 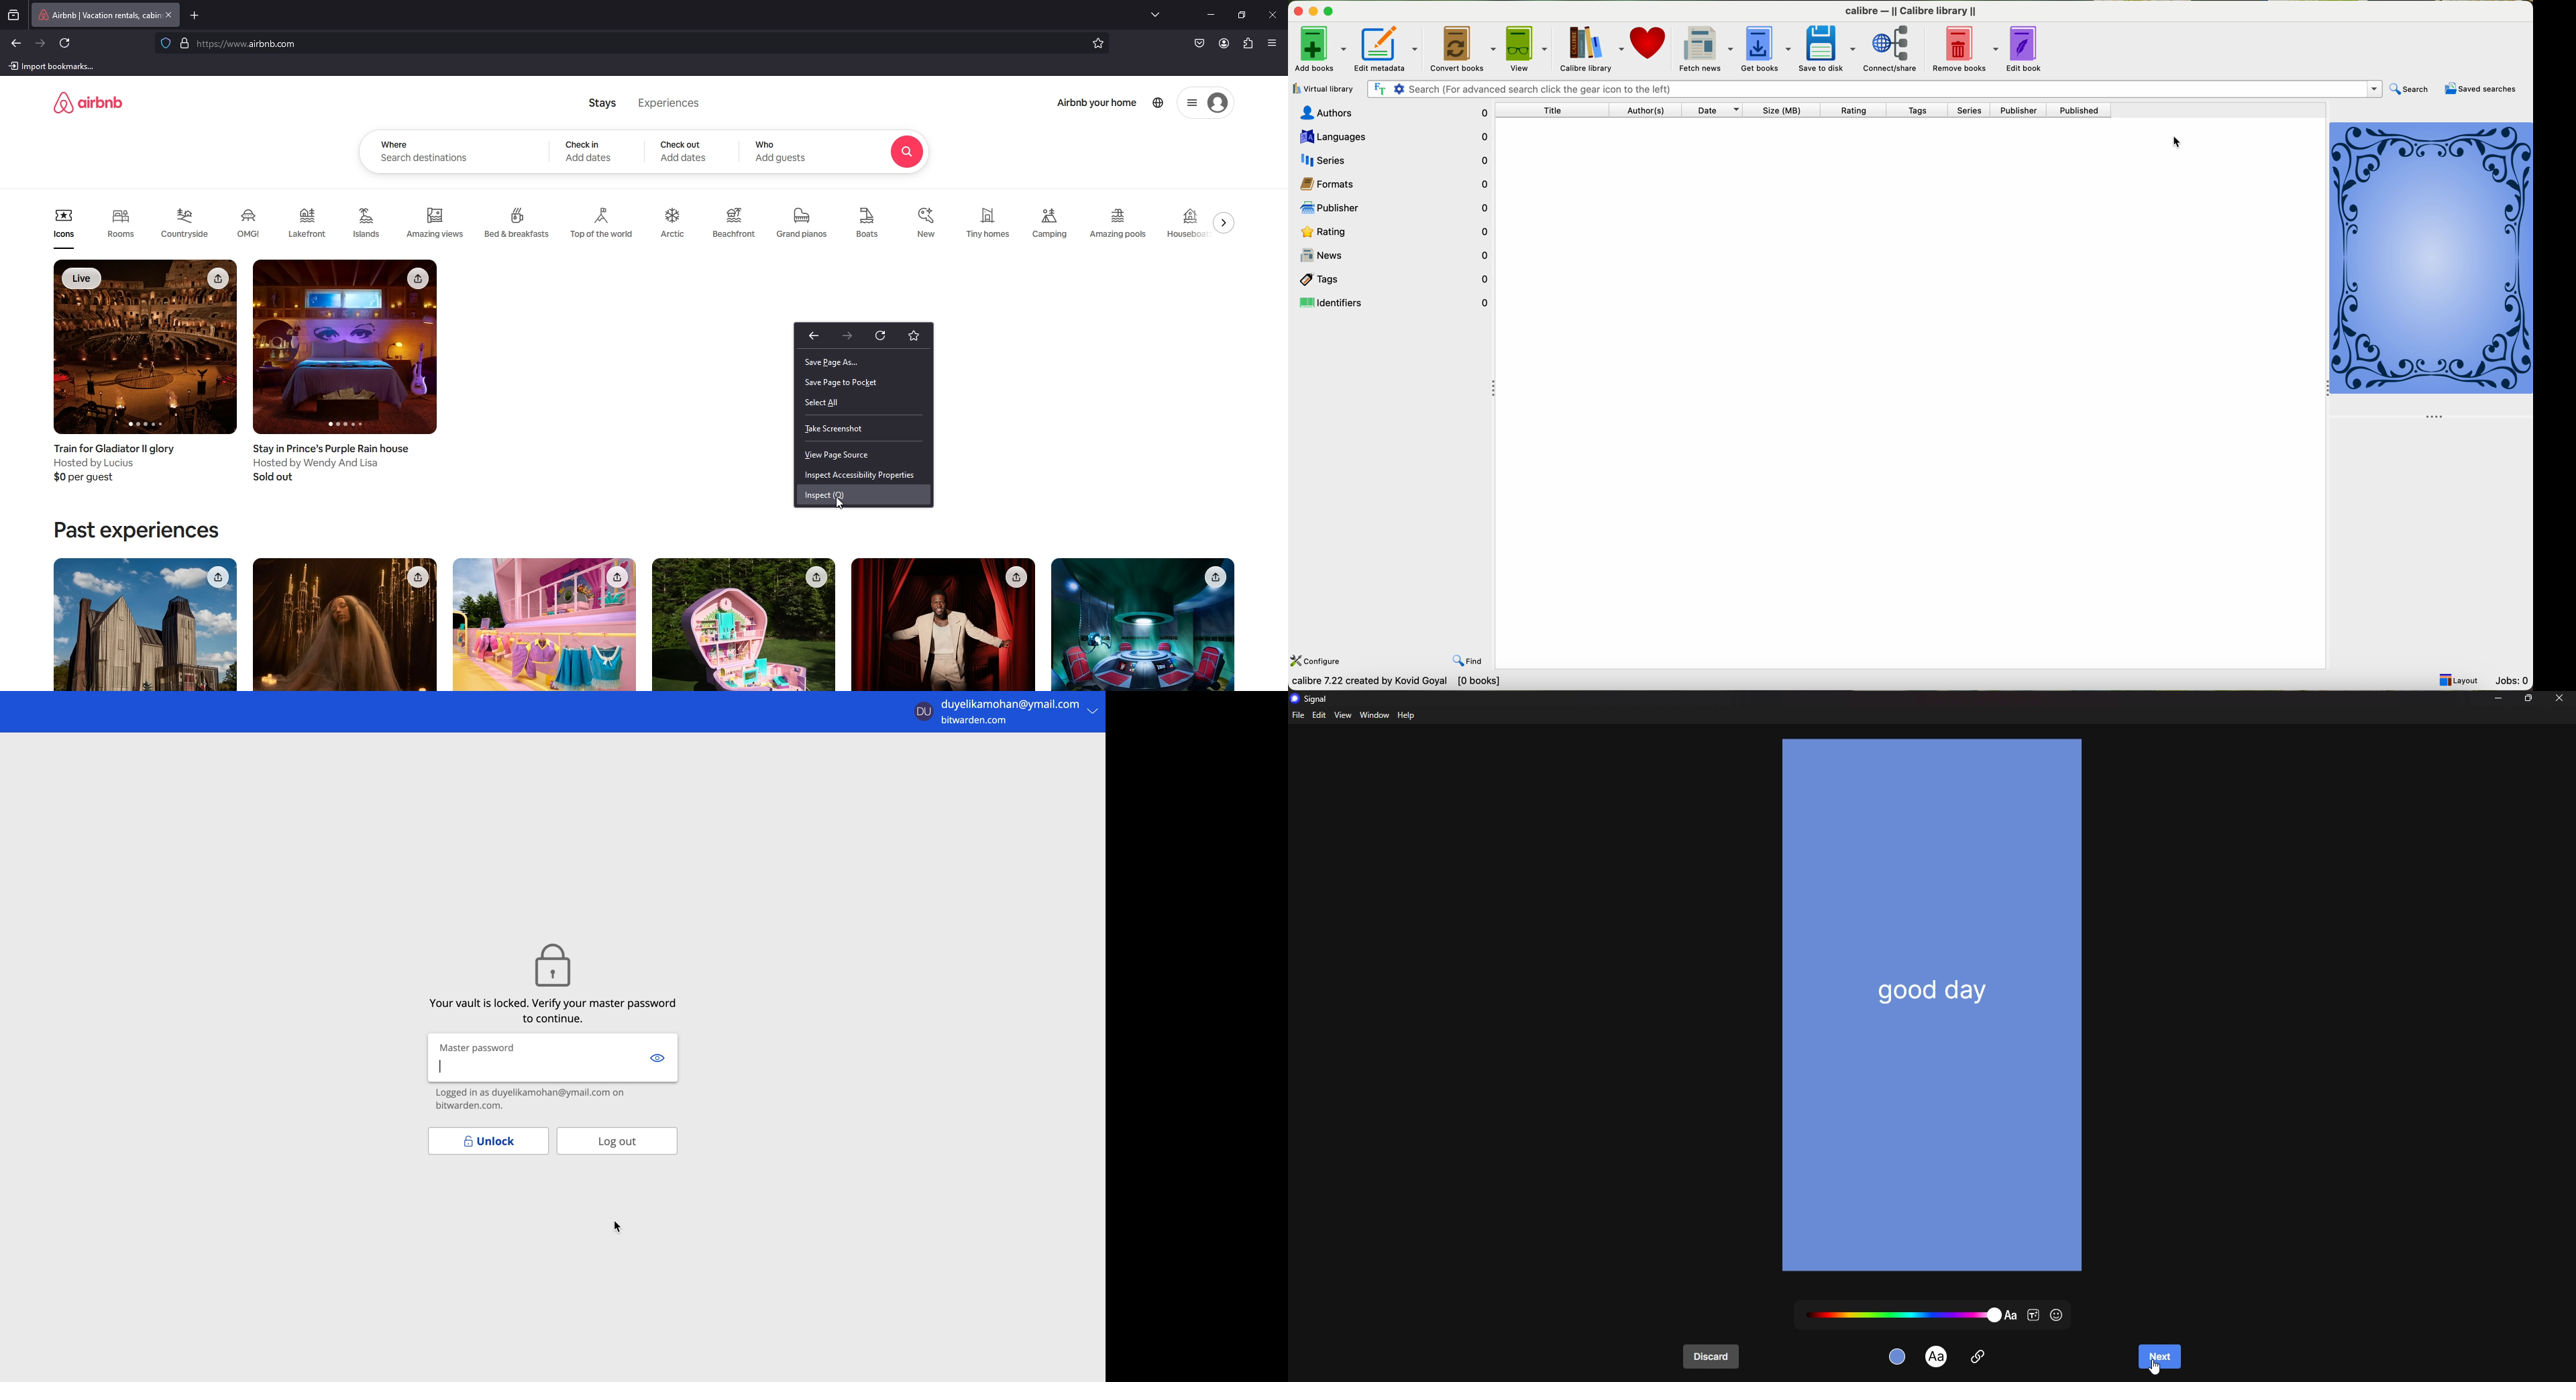 What do you see at coordinates (1400, 89) in the screenshot?
I see `Settings` at bounding box center [1400, 89].